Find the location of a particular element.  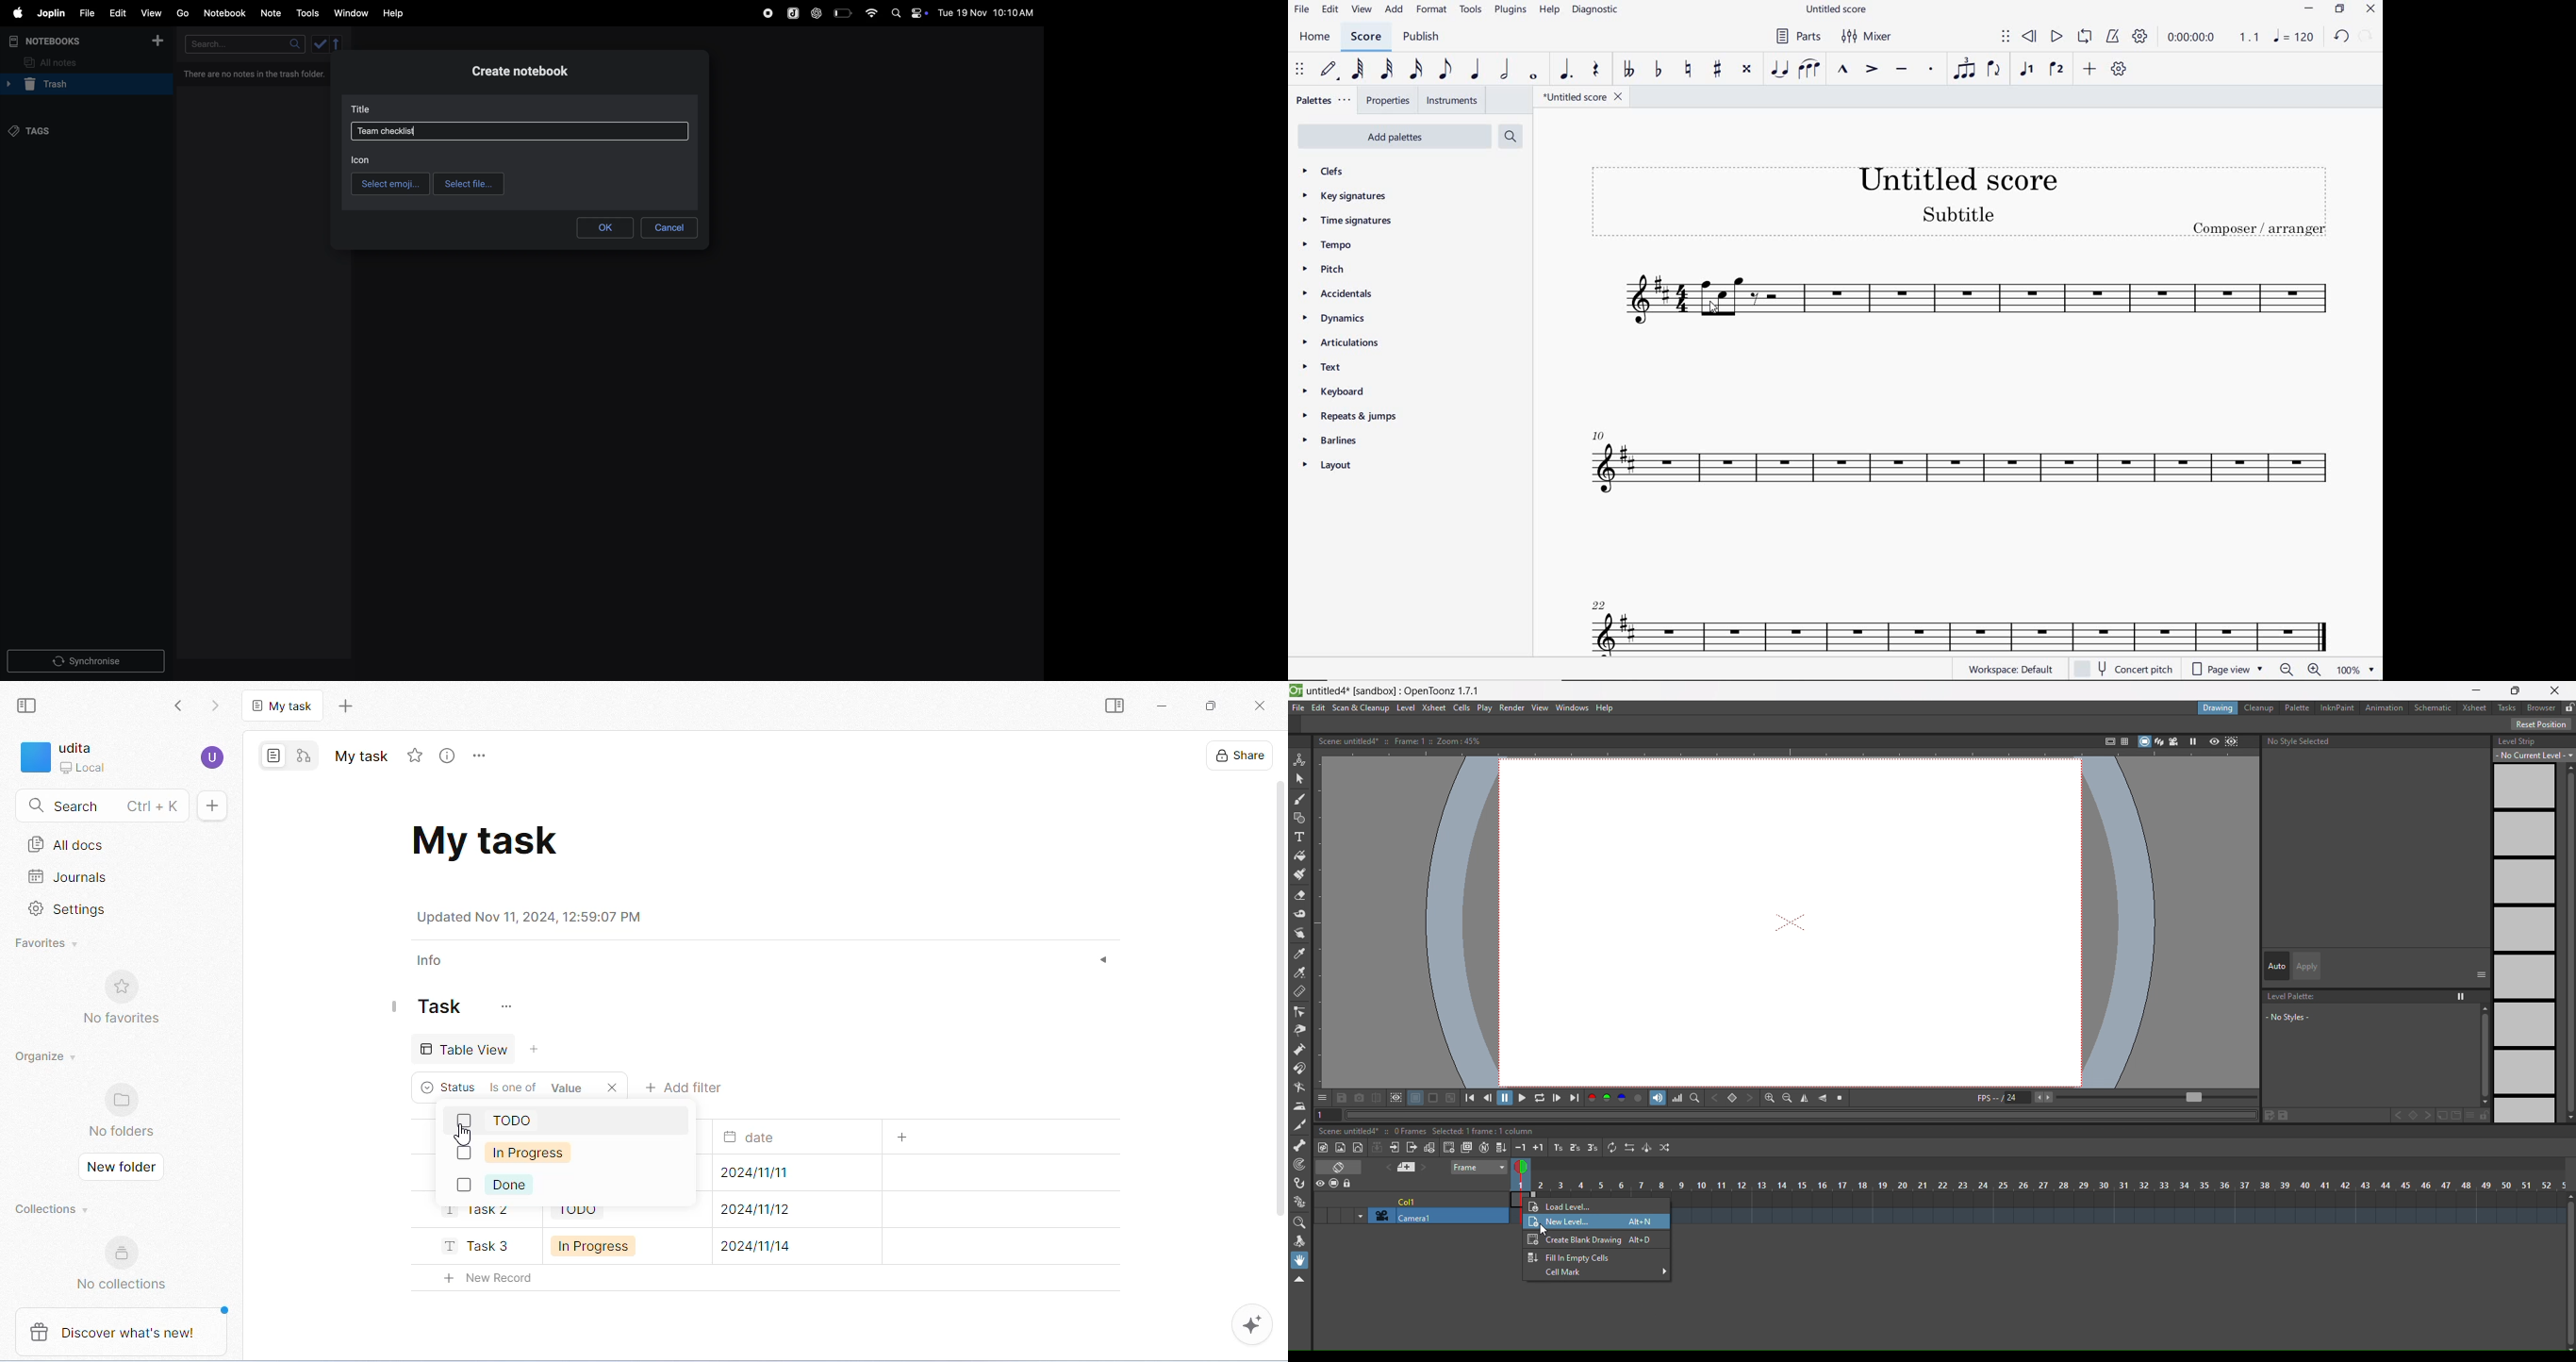

check is located at coordinates (328, 45).